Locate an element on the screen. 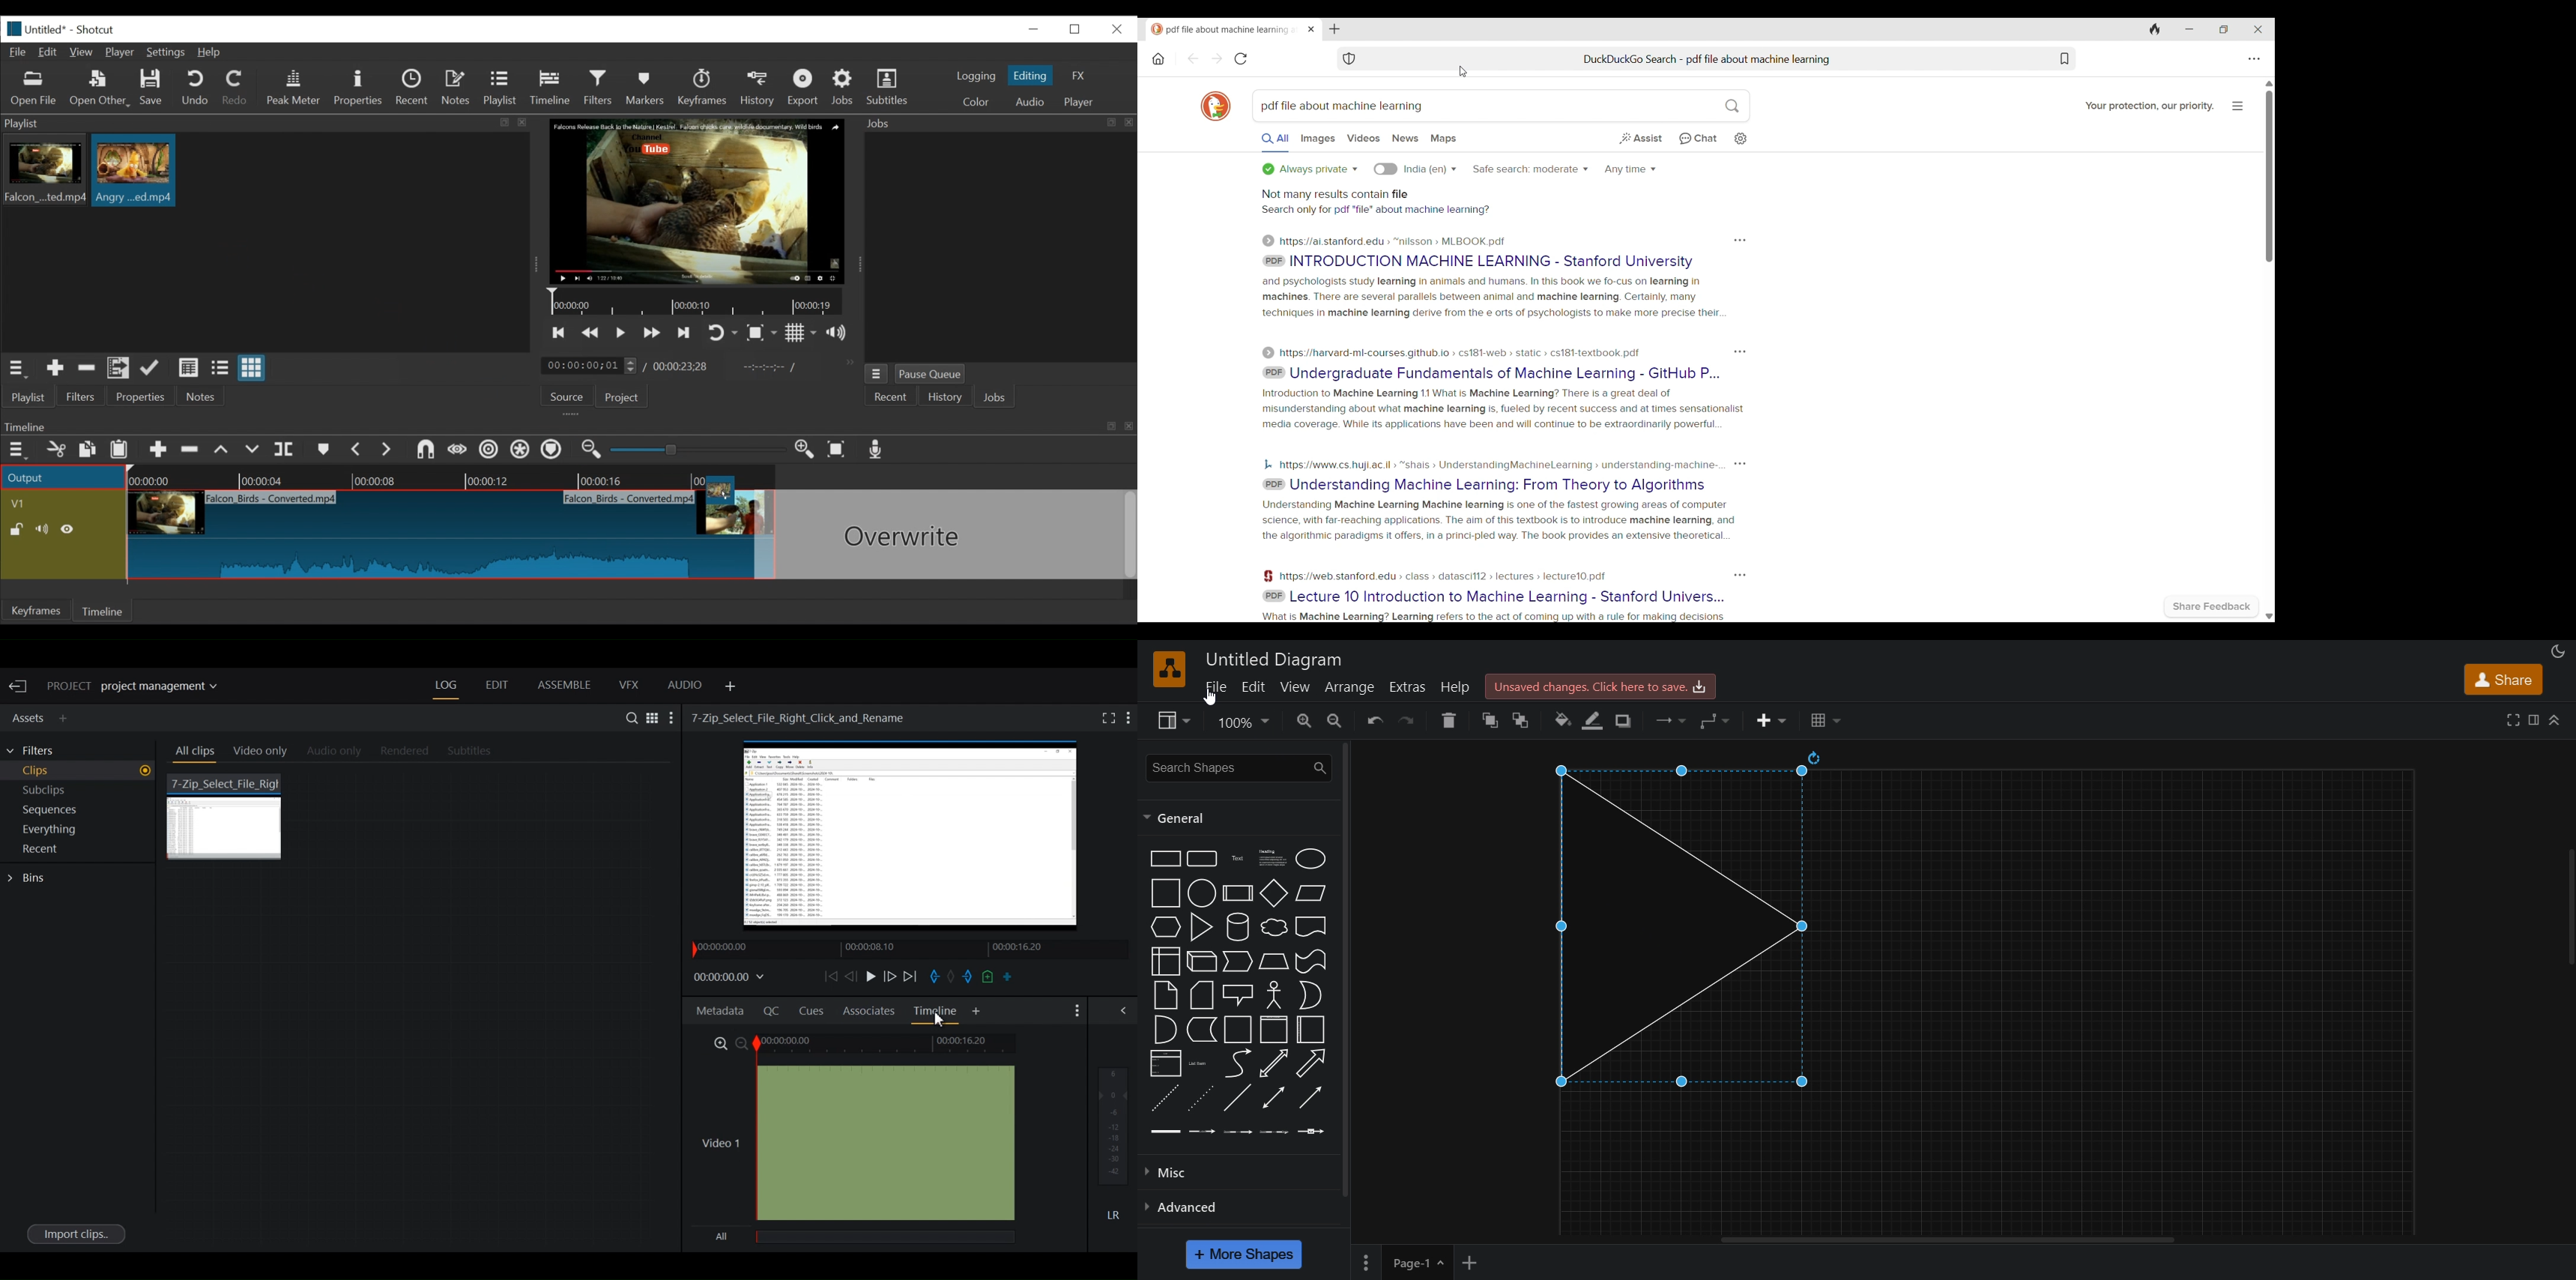 The height and width of the screenshot is (1288, 2576). Timecodes and reels is located at coordinates (731, 978).